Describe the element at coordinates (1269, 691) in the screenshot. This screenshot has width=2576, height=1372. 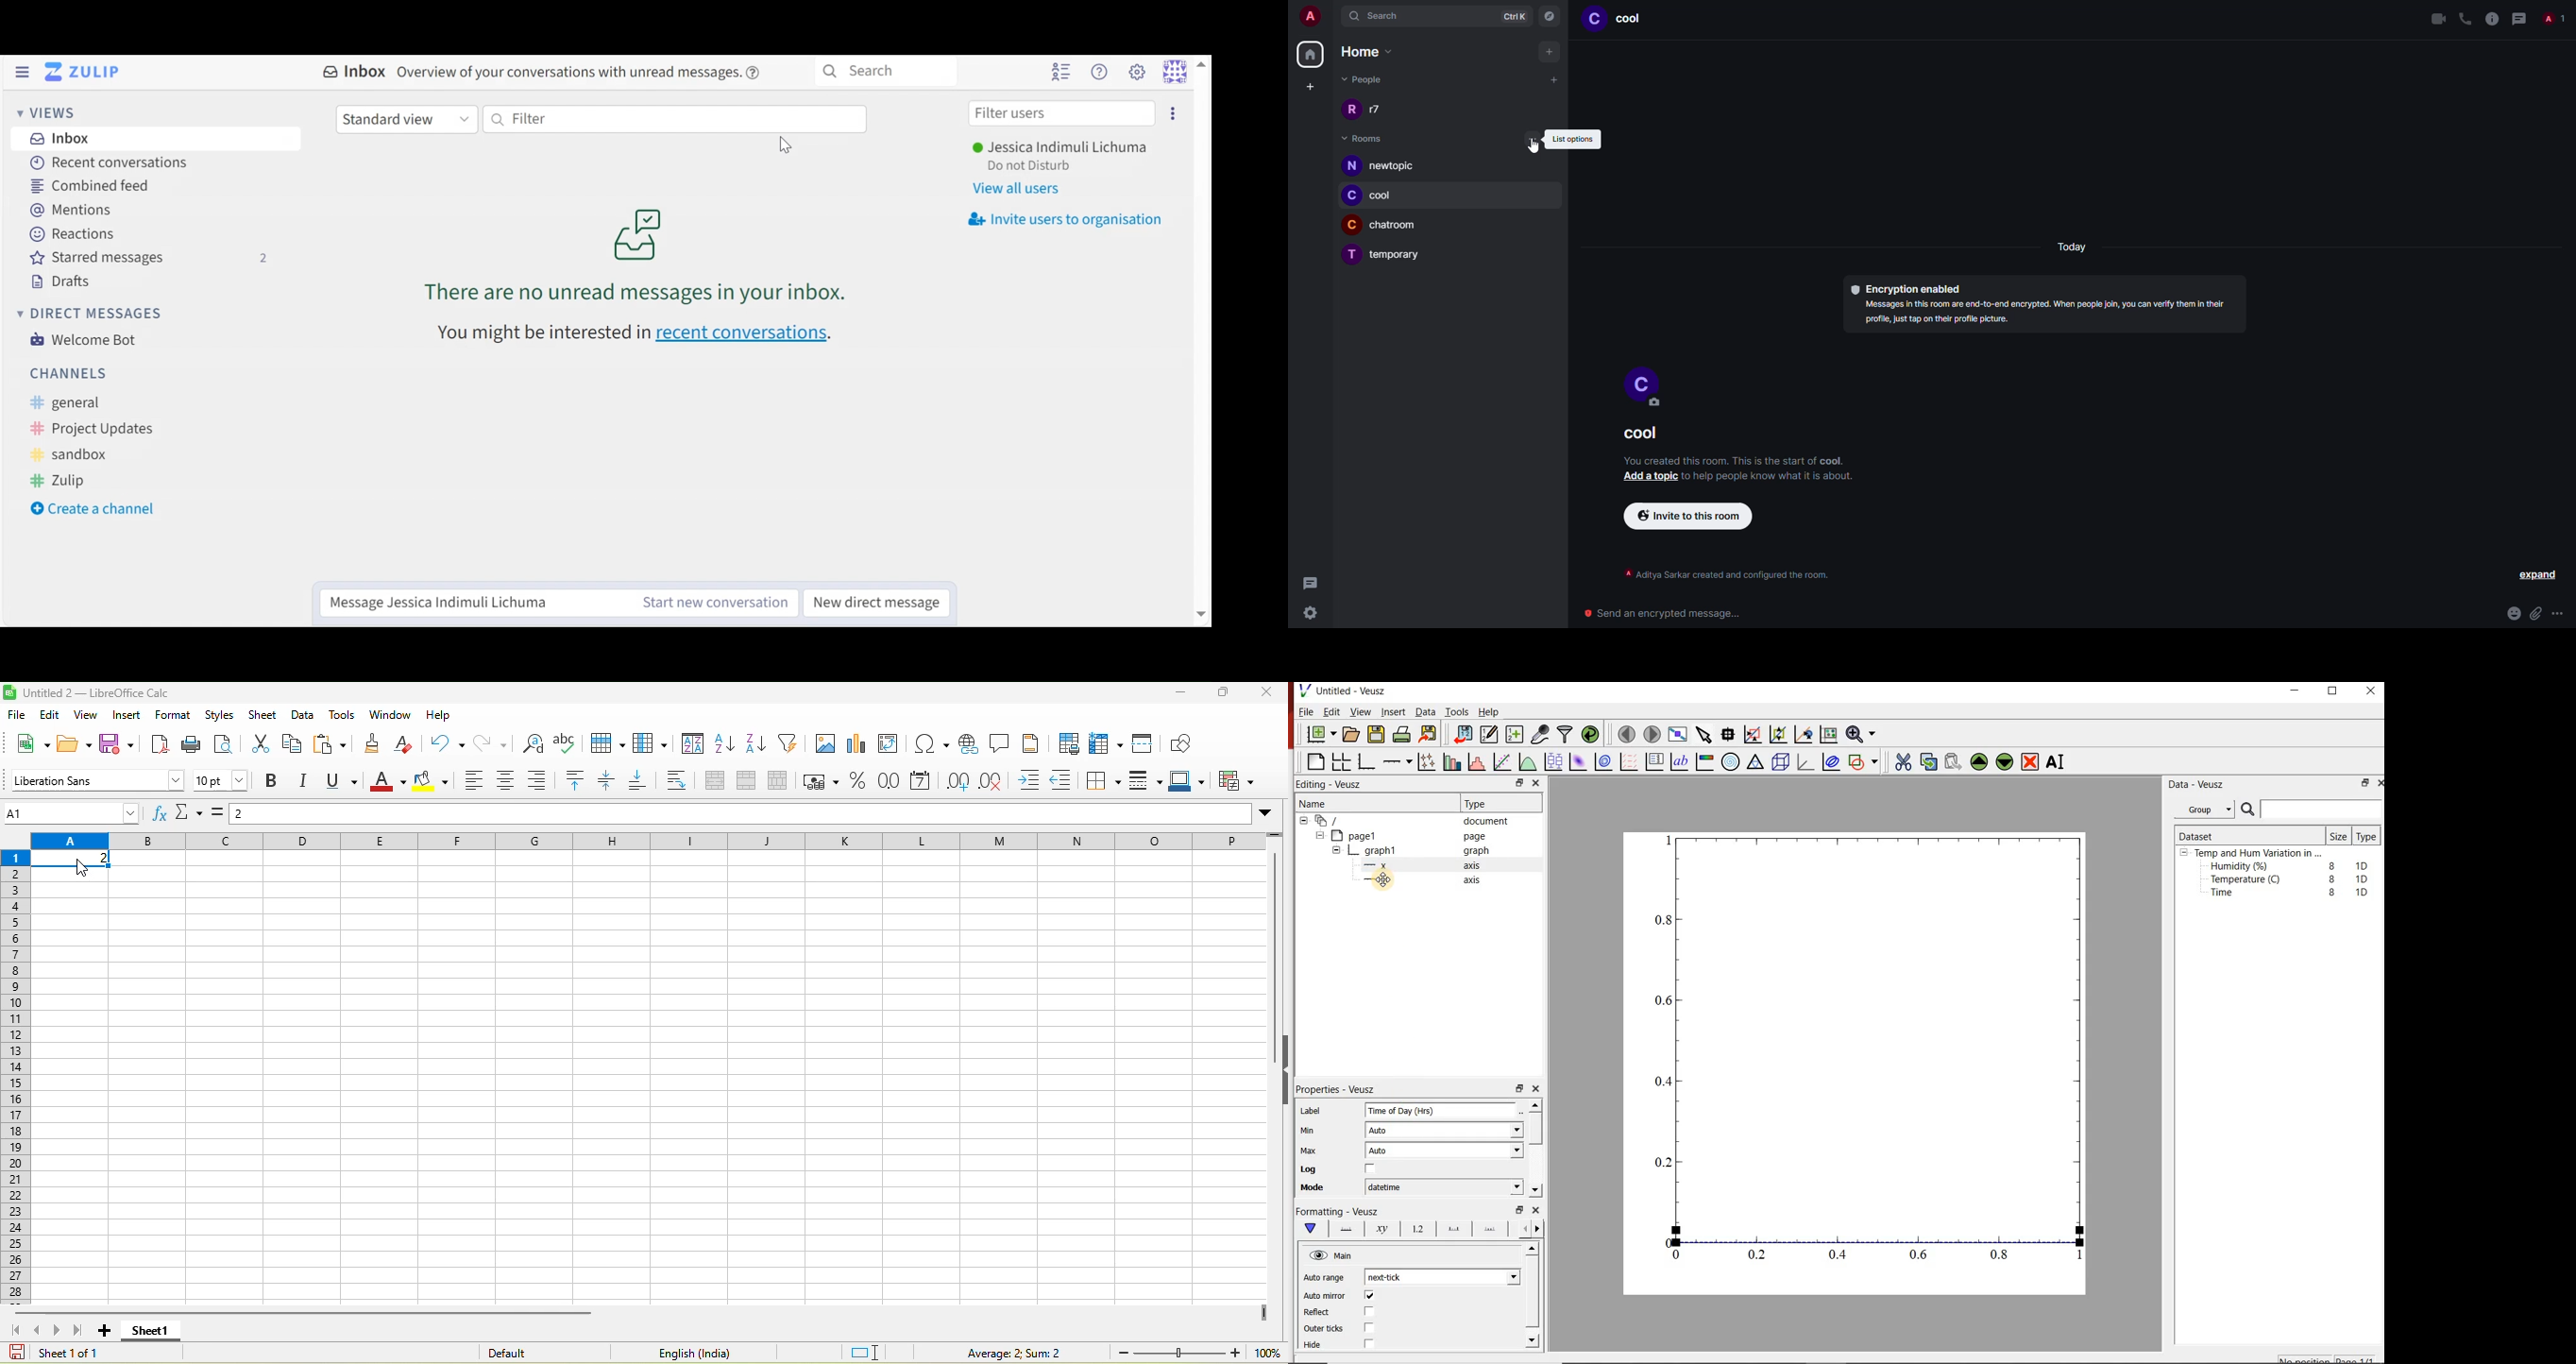
I see `close` at that location.